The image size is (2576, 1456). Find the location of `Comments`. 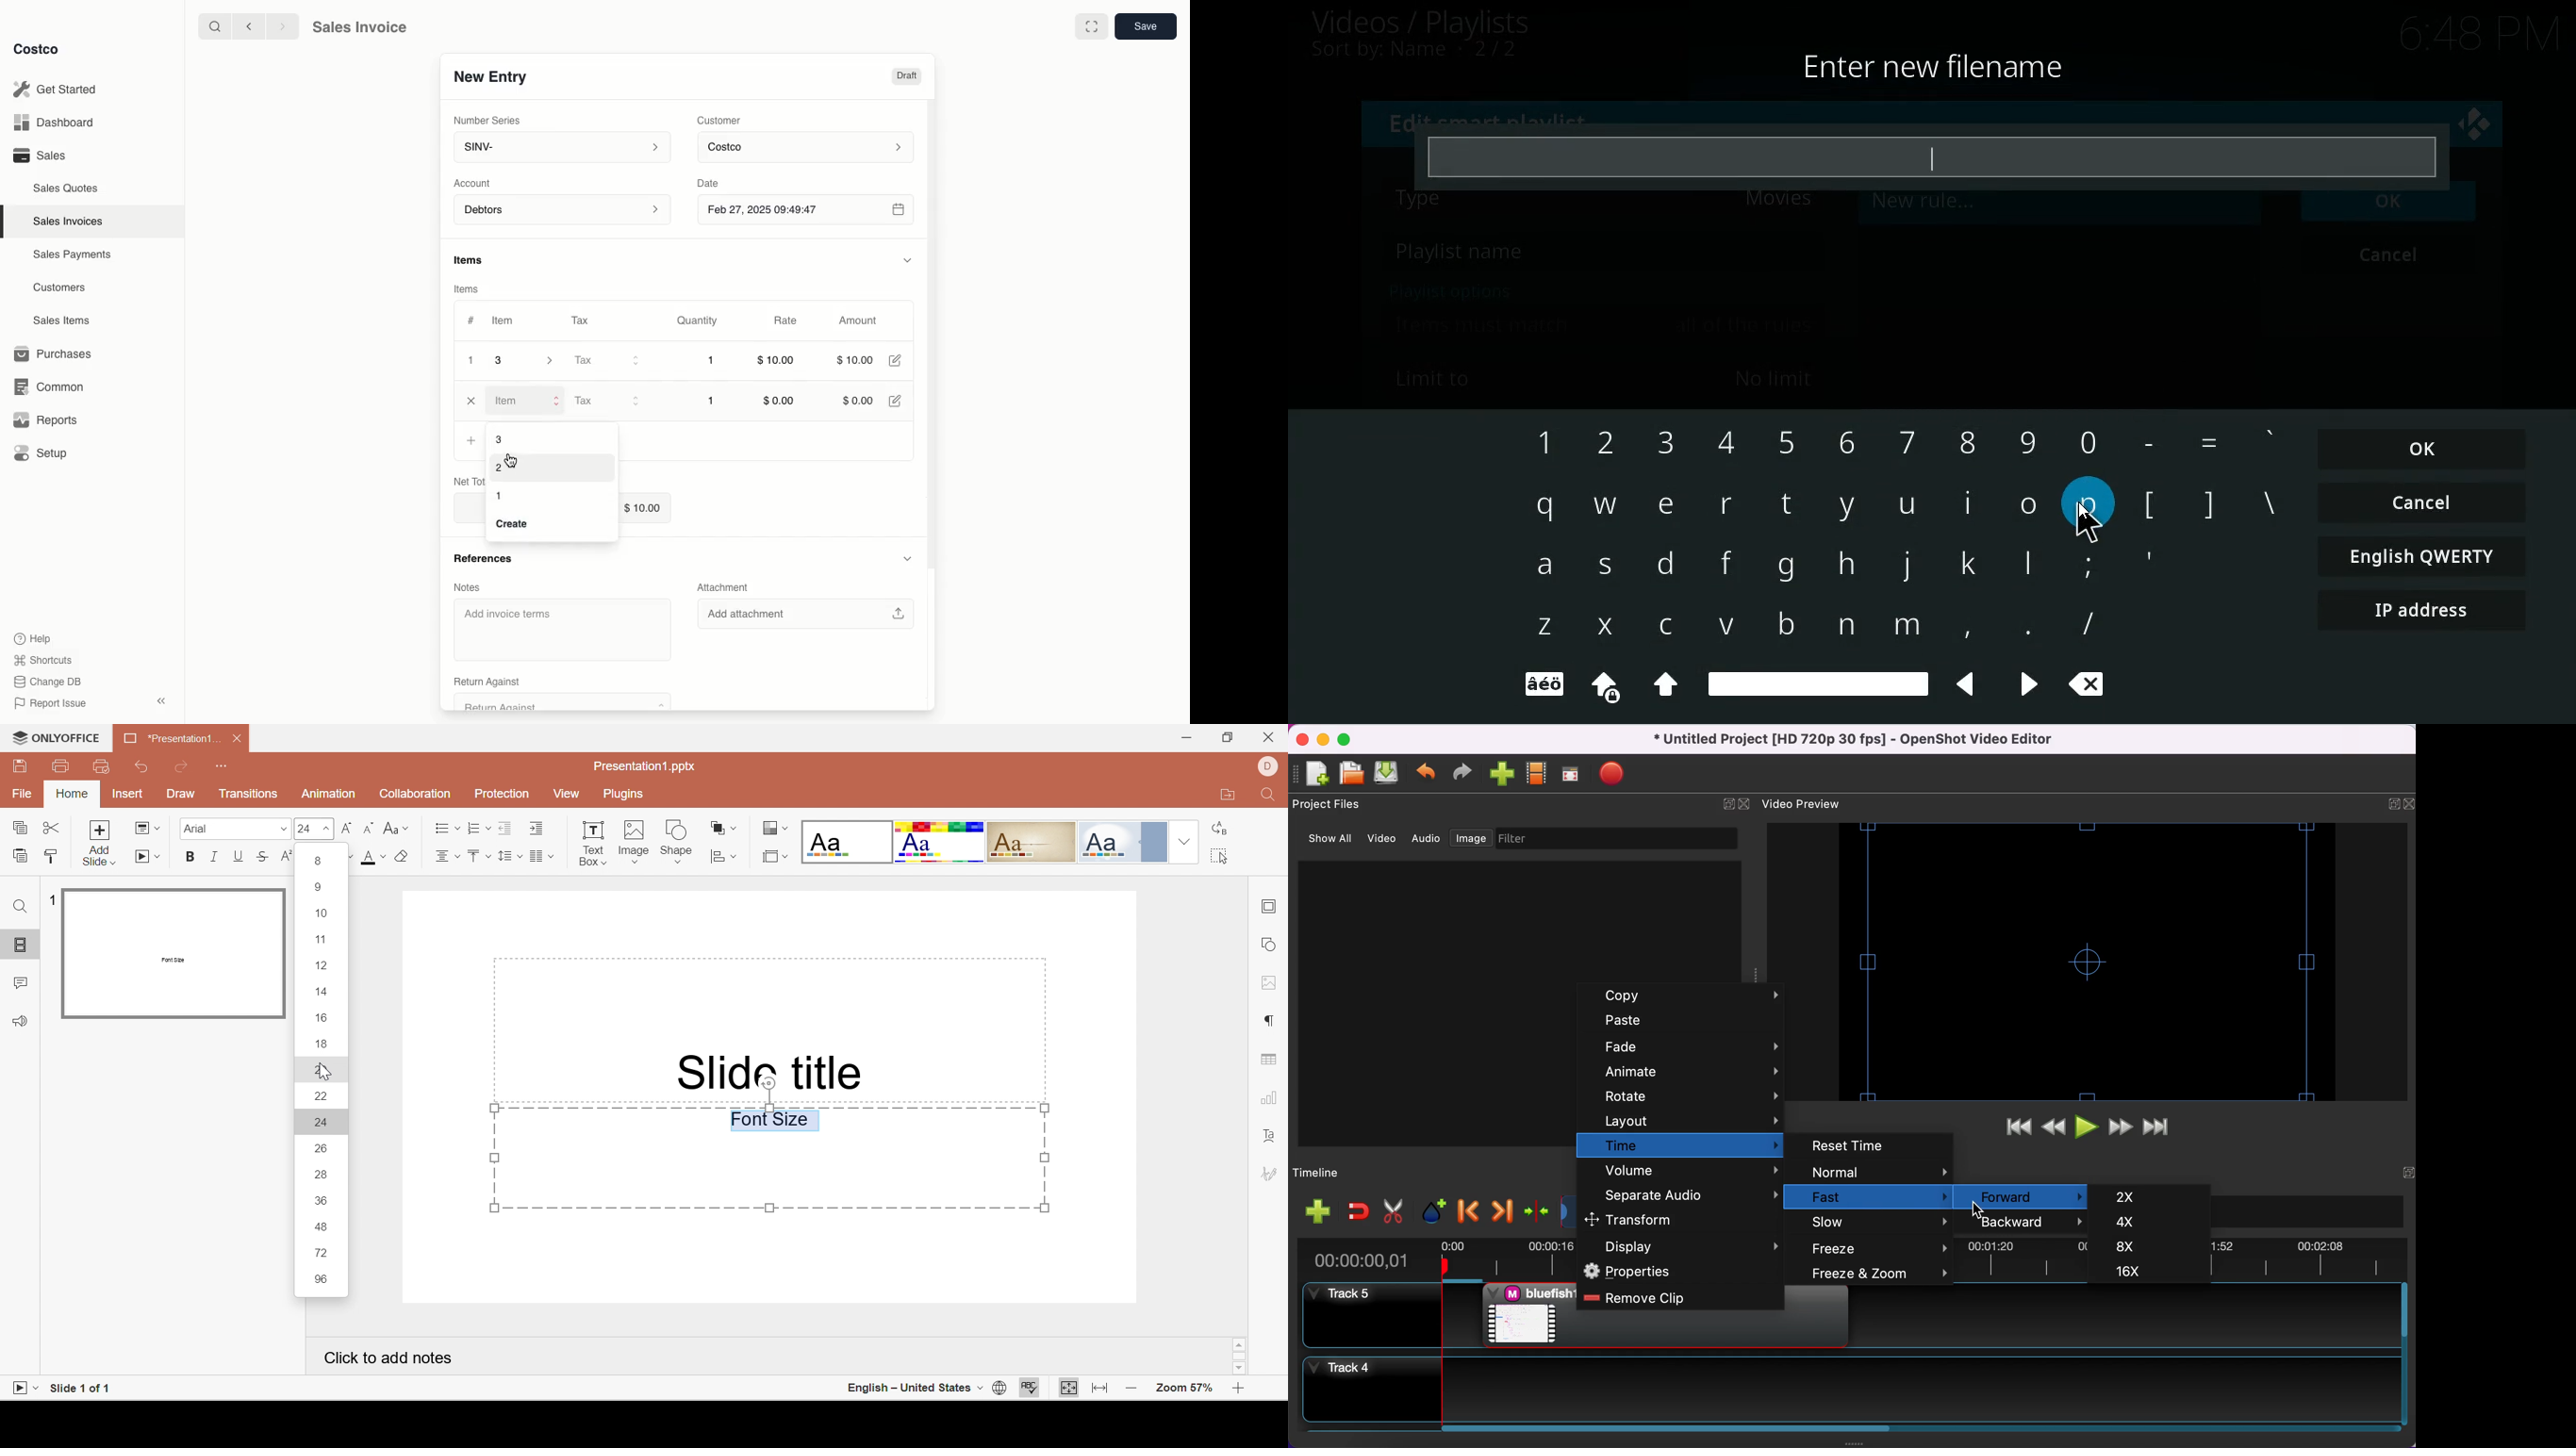

Comments is located at coordinates (18, 986).